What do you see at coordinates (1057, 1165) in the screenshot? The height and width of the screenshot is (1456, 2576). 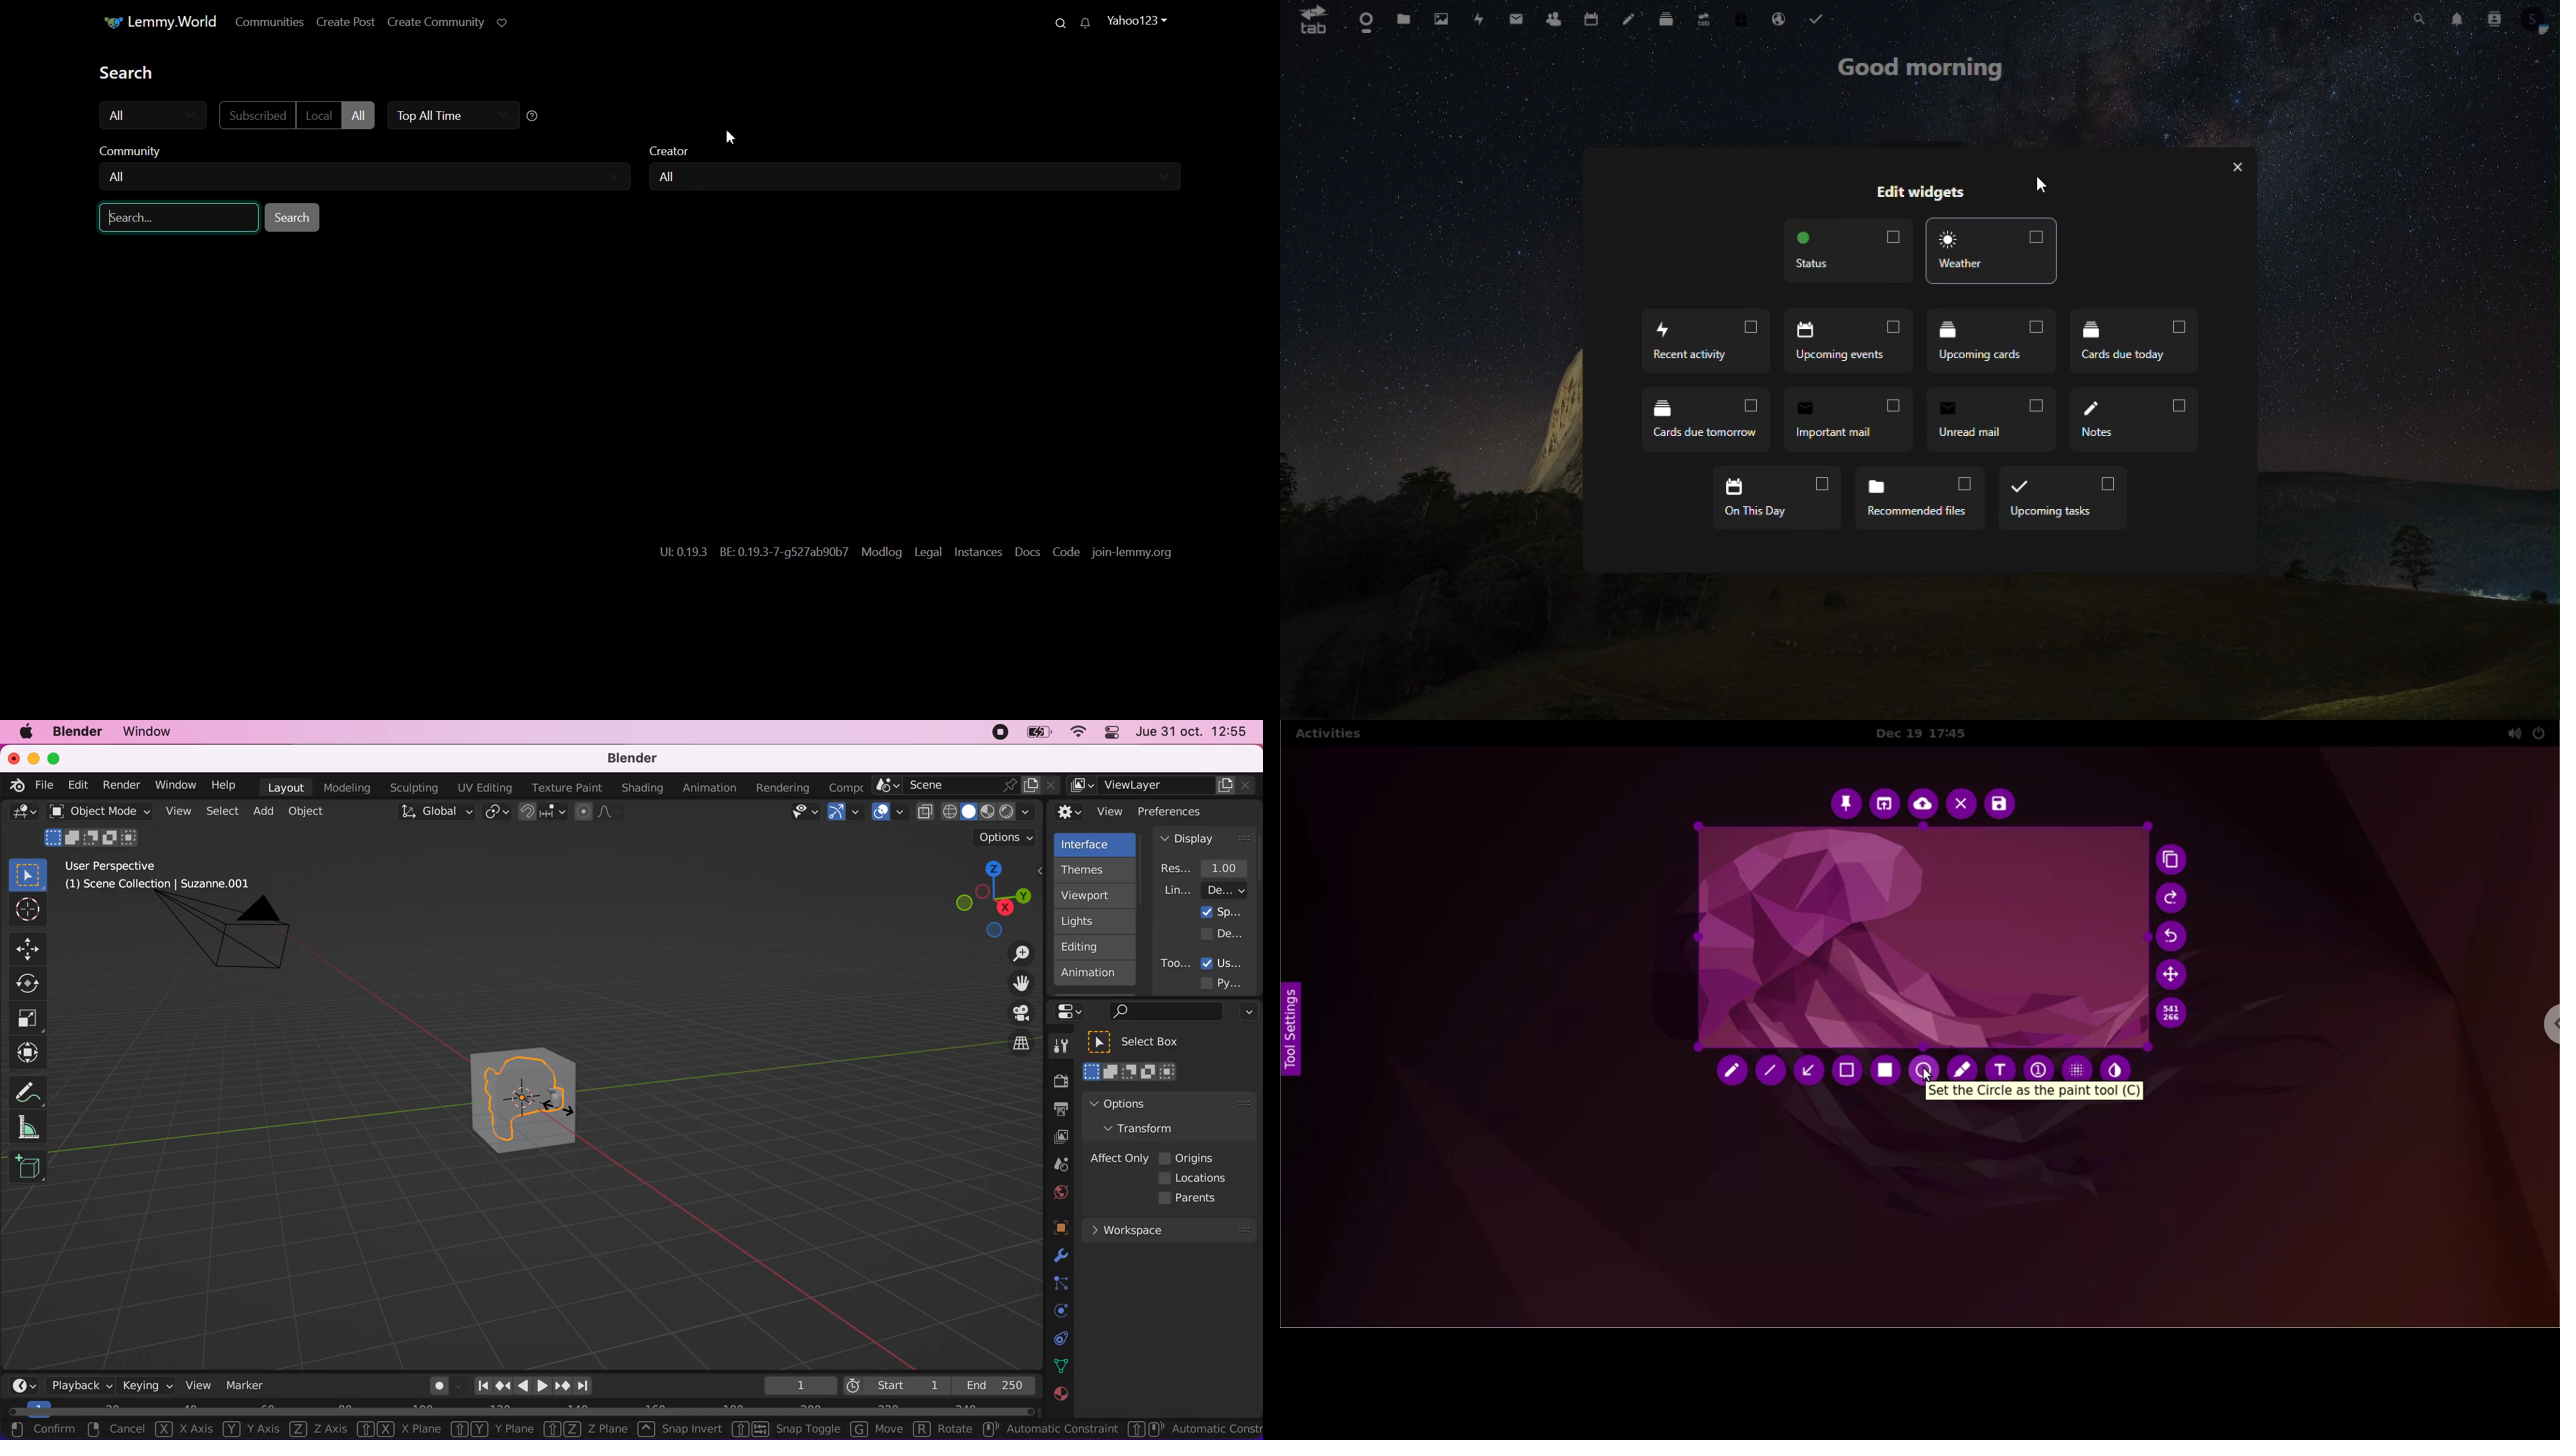 I see `scene` at bounding box center [1057, 1165].